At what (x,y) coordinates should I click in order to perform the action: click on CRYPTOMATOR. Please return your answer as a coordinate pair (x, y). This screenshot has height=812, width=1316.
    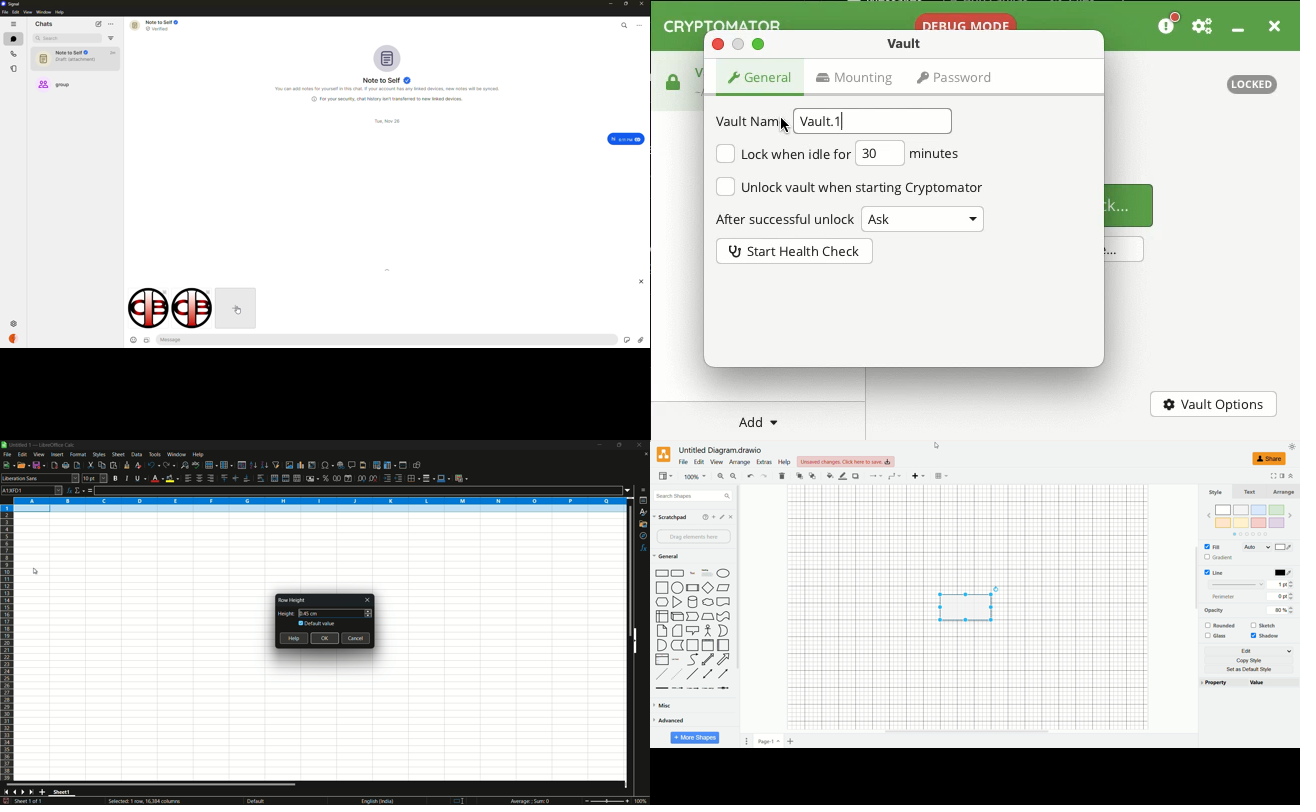
    Looking at the image, I should click on (723, 22).